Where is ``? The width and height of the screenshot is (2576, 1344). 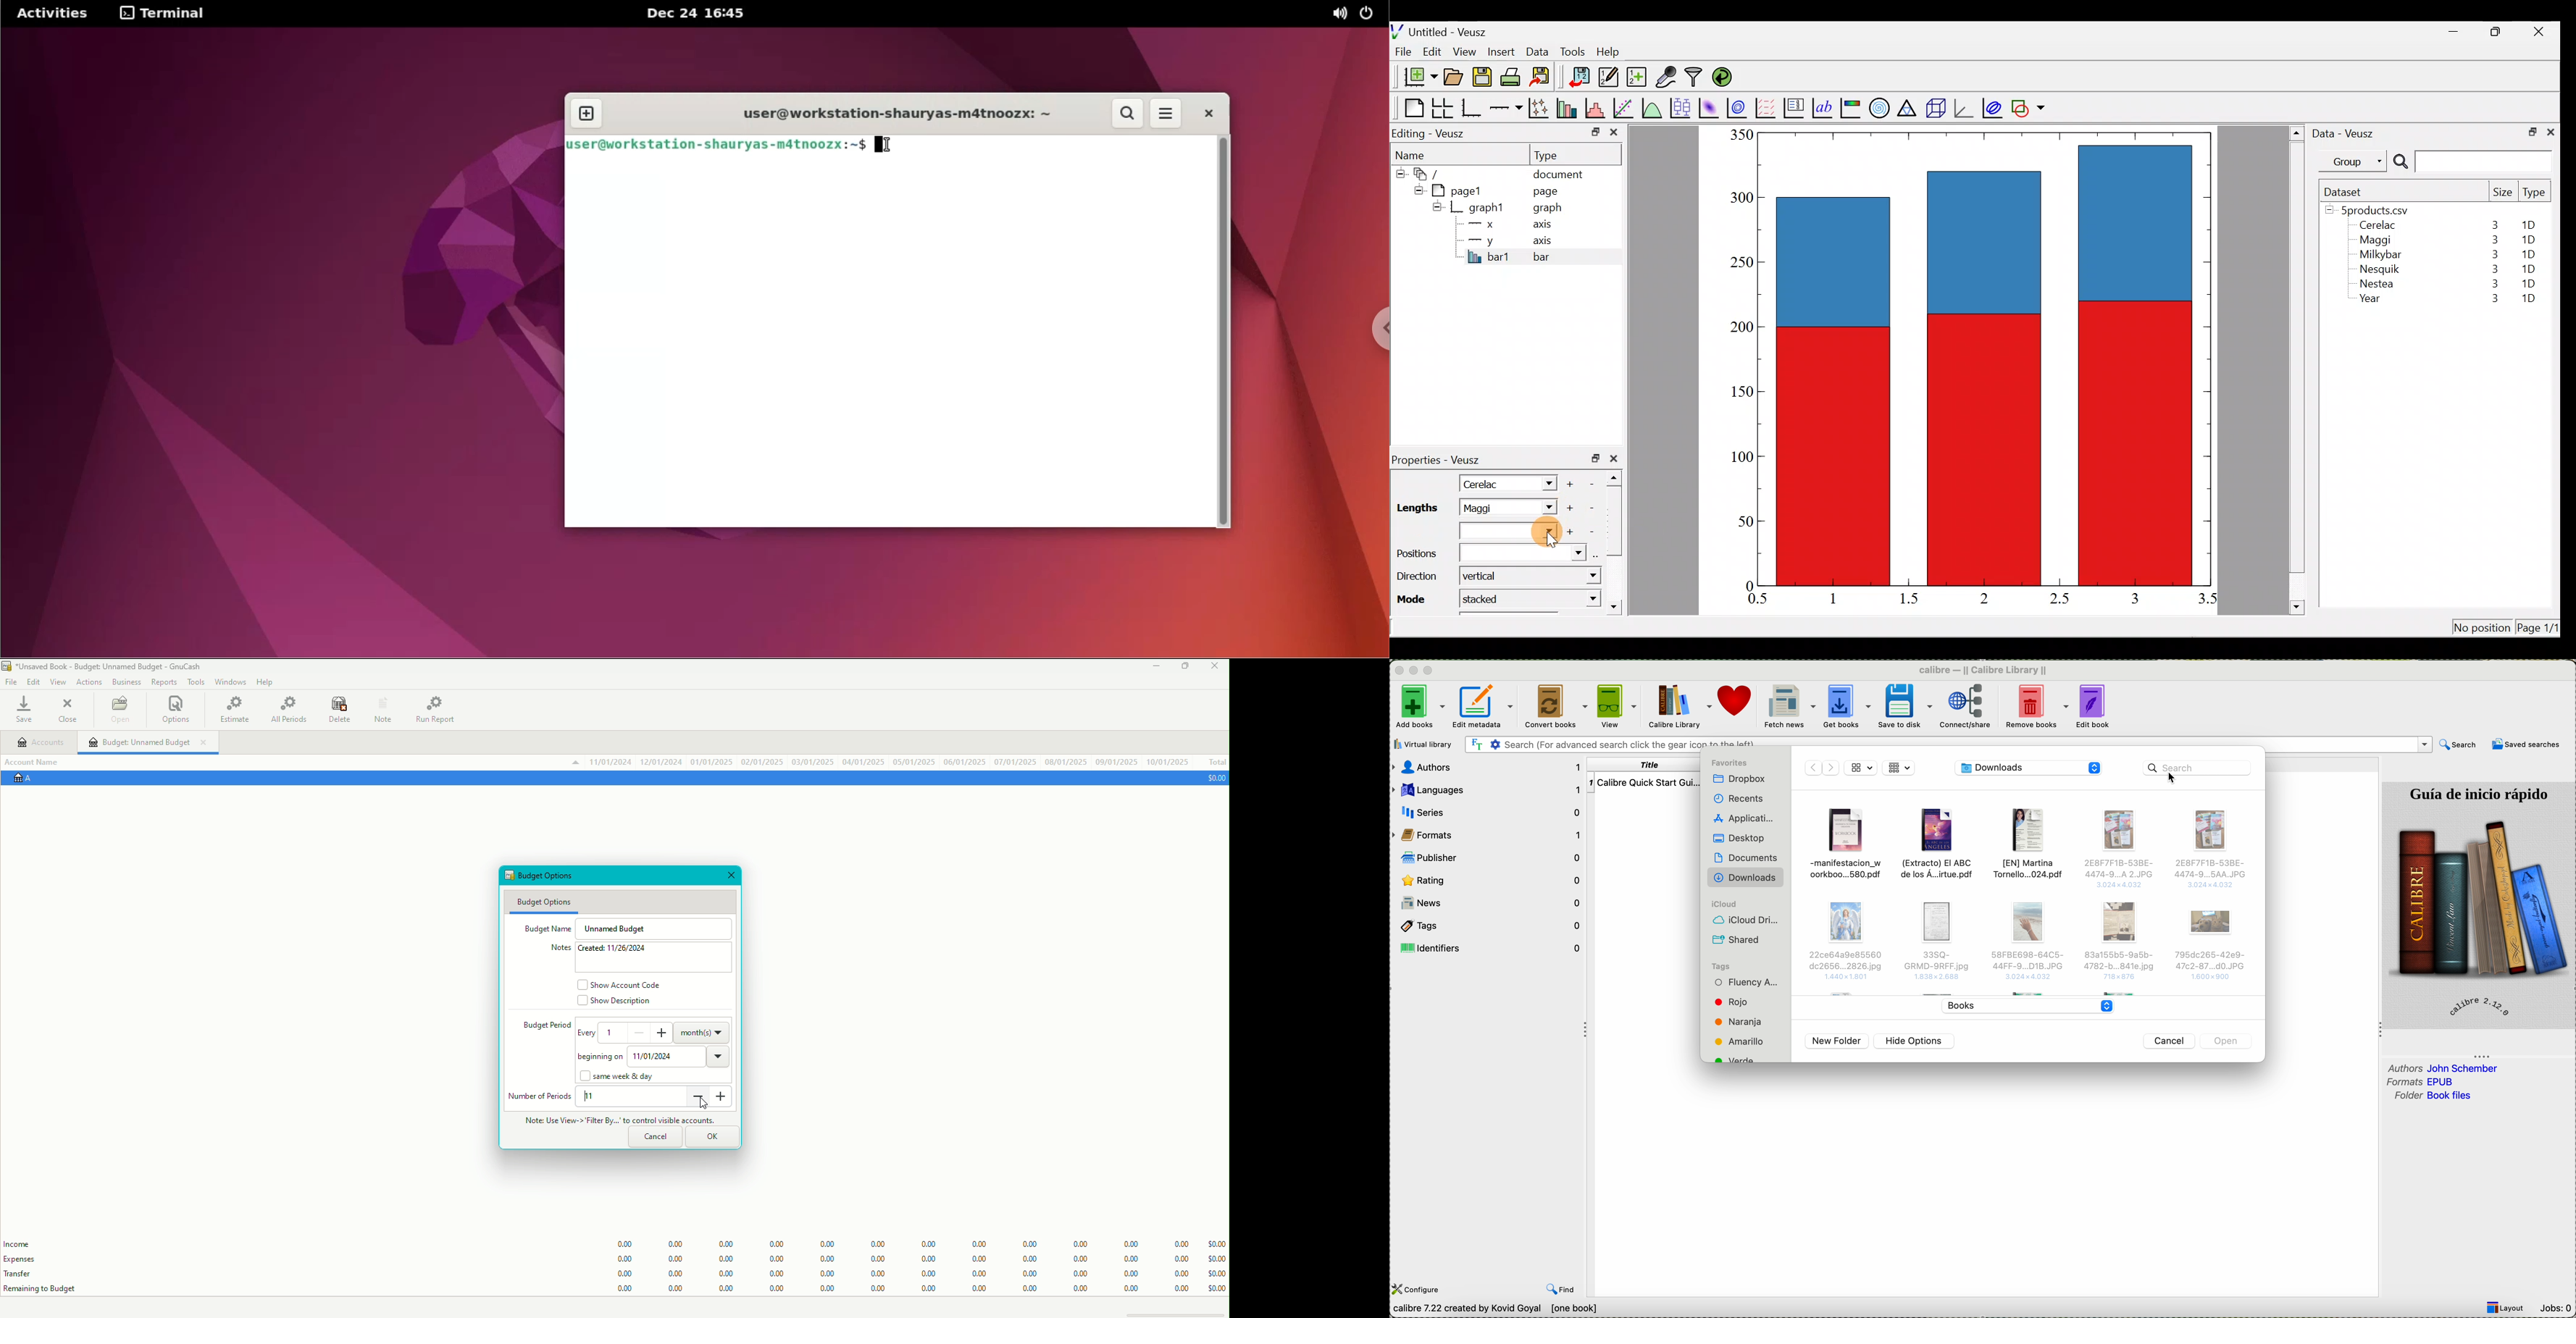
 is located at coordinates (2118, 848).